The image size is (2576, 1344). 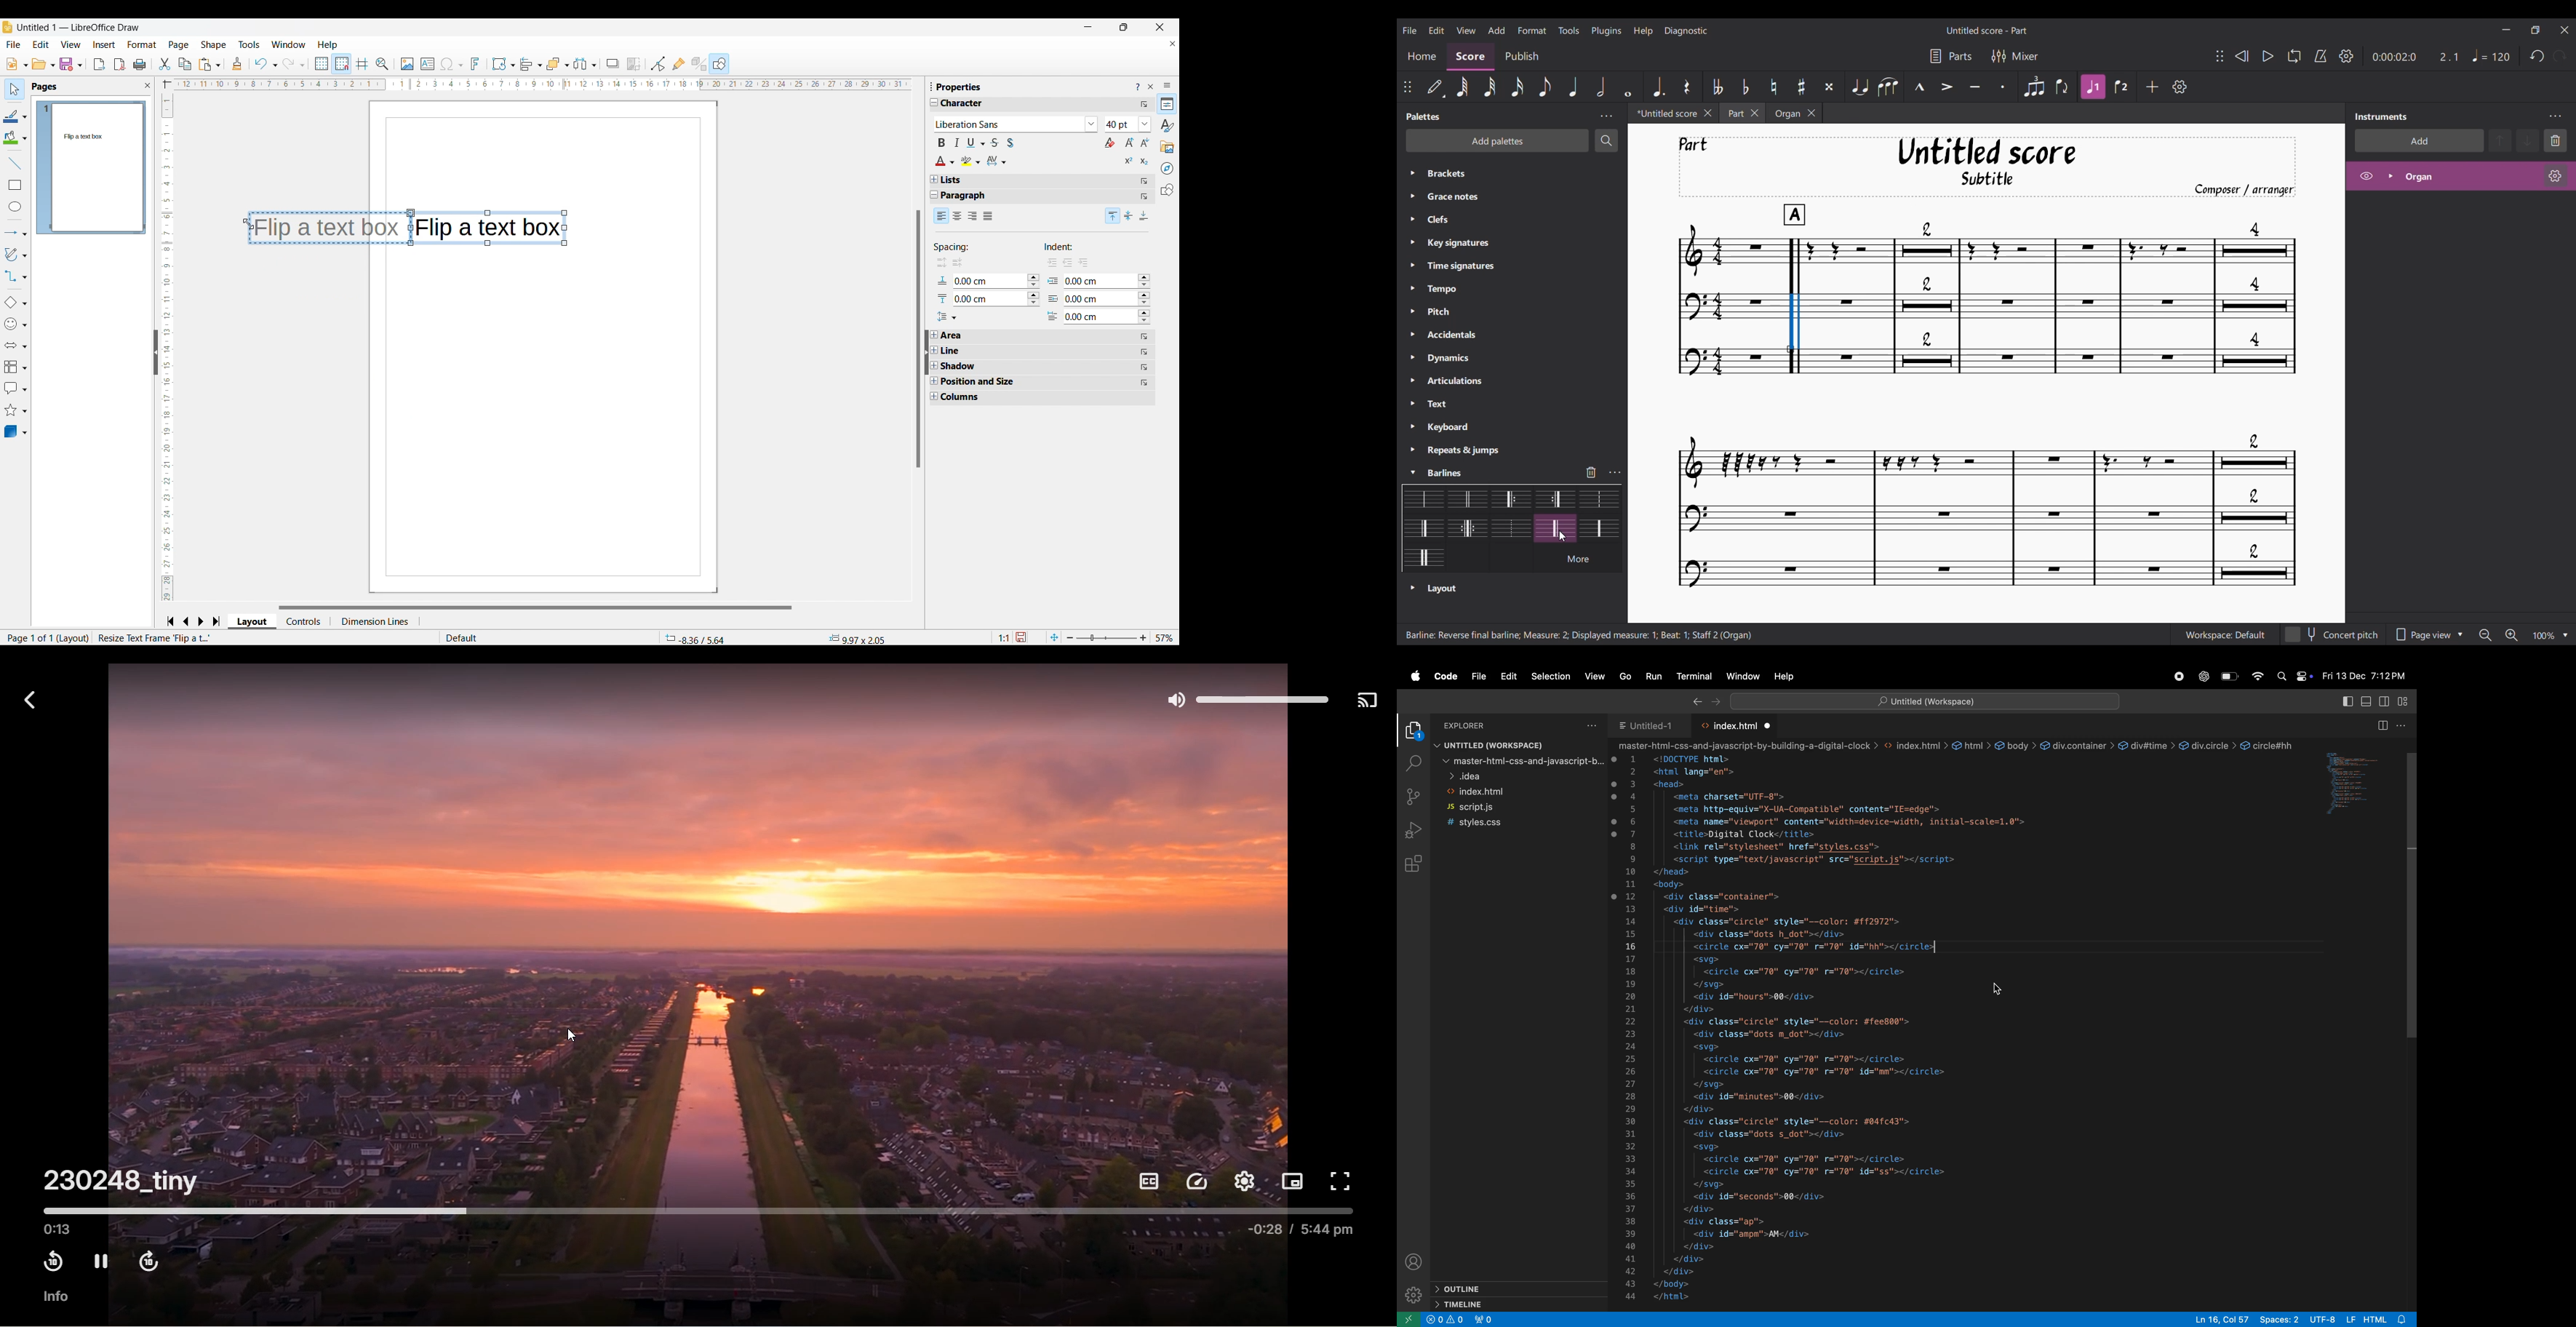 I want to click on Type in character sizes, so click(x=1121, y=125).